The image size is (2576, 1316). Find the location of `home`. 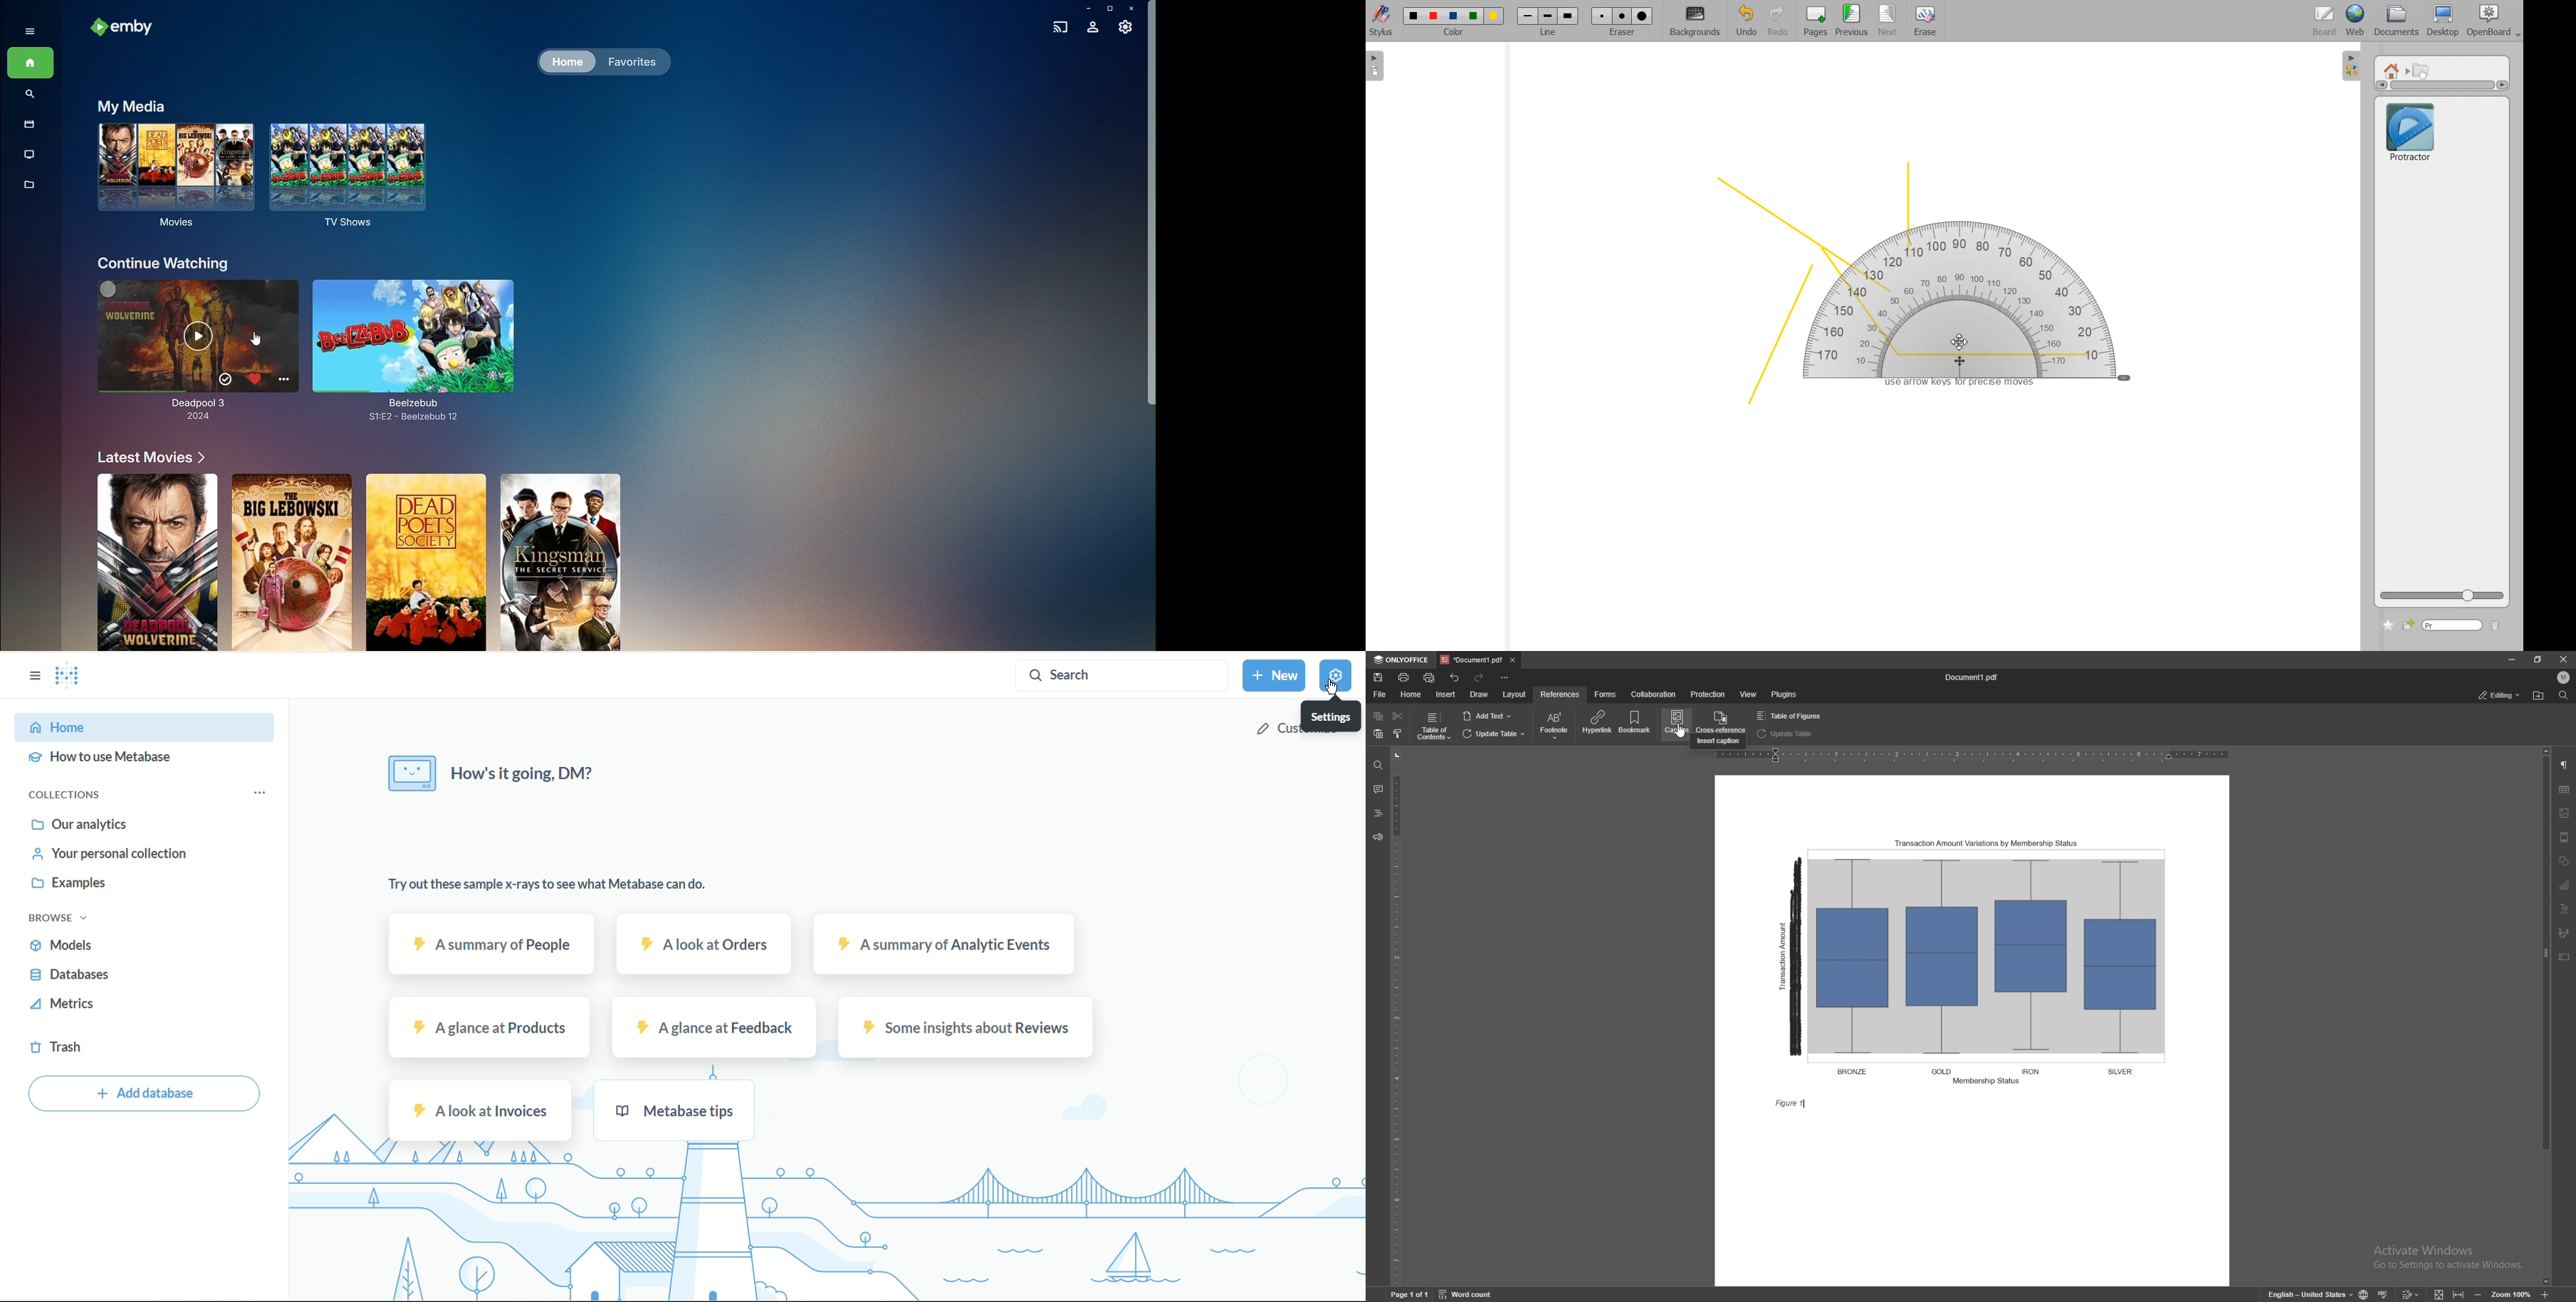

home is located at coordinates (140, 726).